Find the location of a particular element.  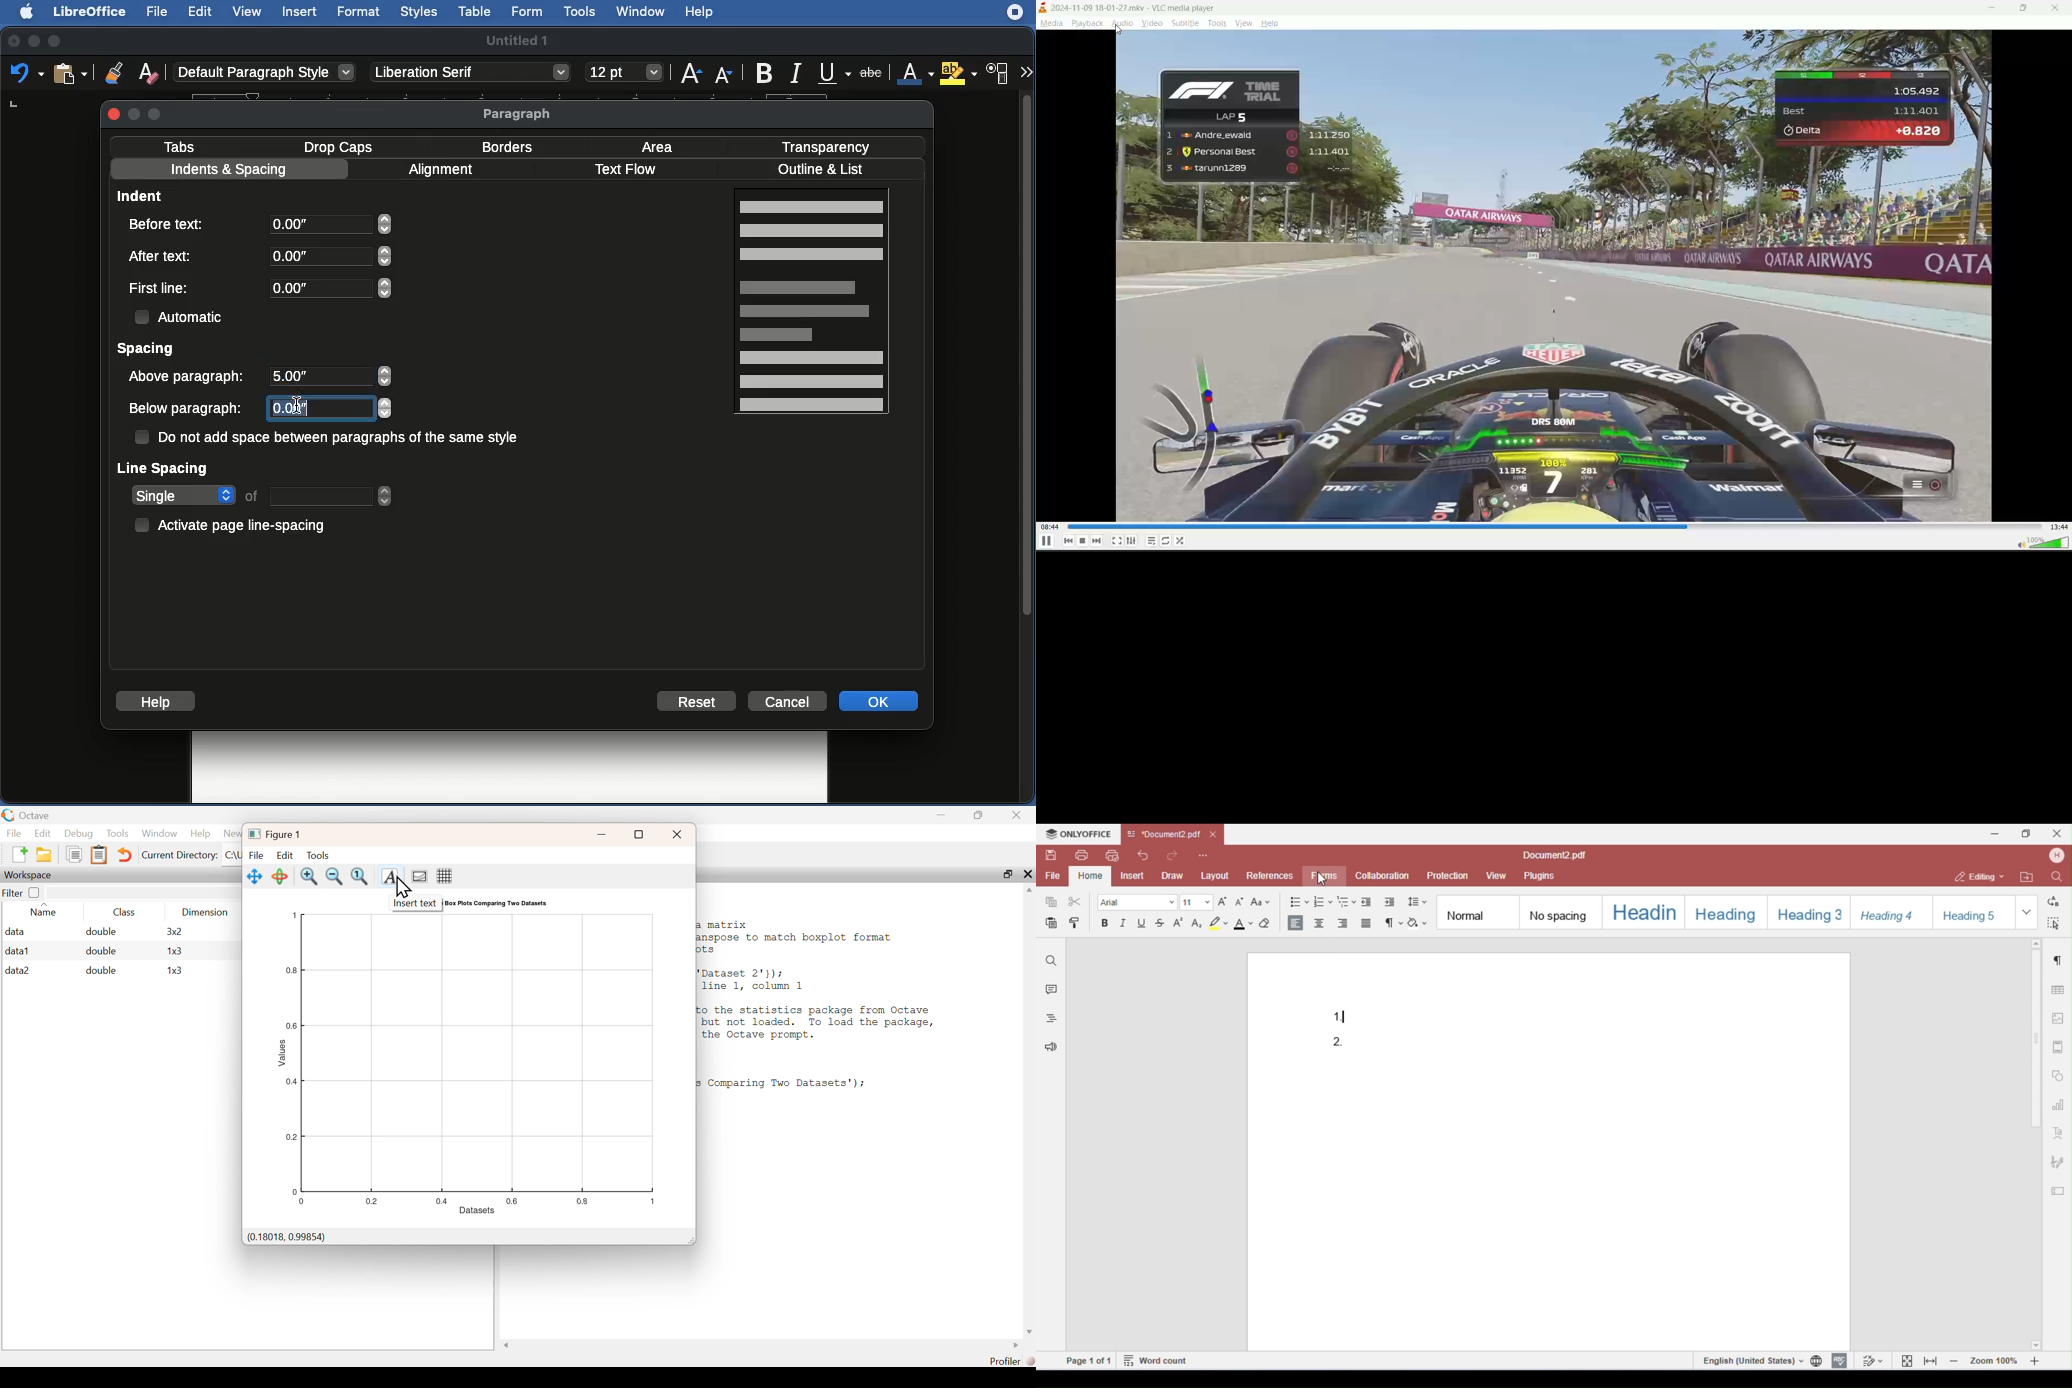

File is located at coordinates (155, 12).